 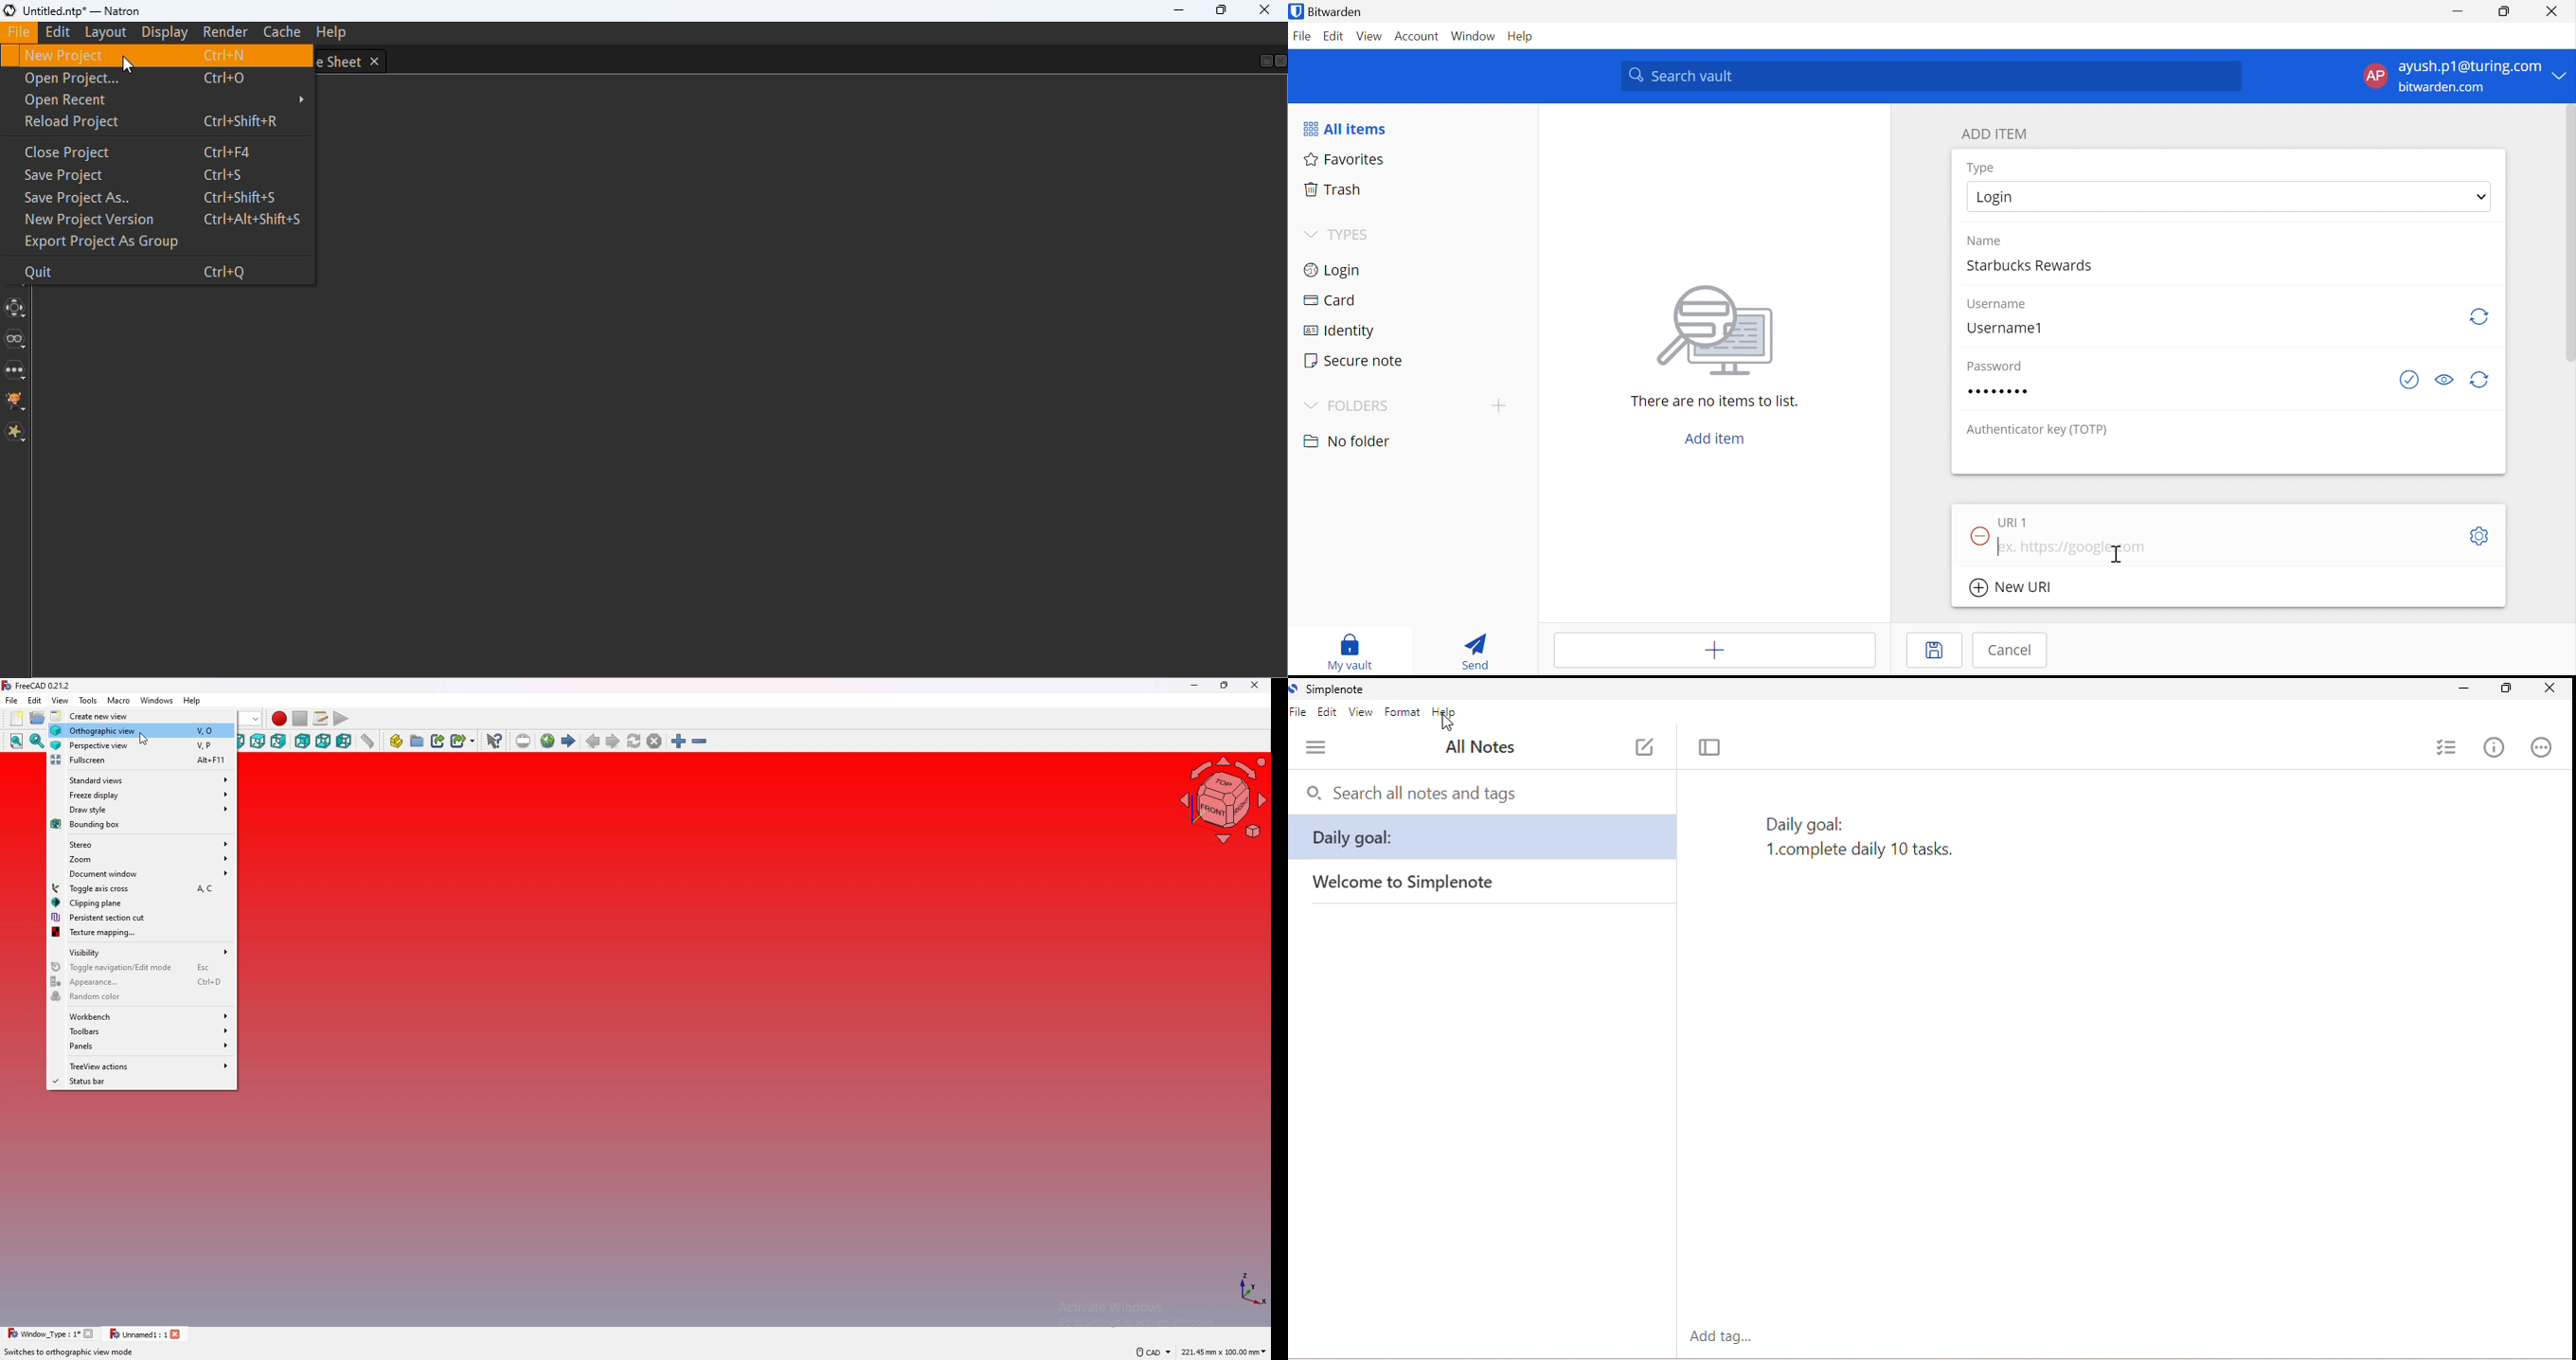 What do you see at coordinates (1328, 688) in the screenshot?
I see `simplenote` at bounding box center [1328, 688].